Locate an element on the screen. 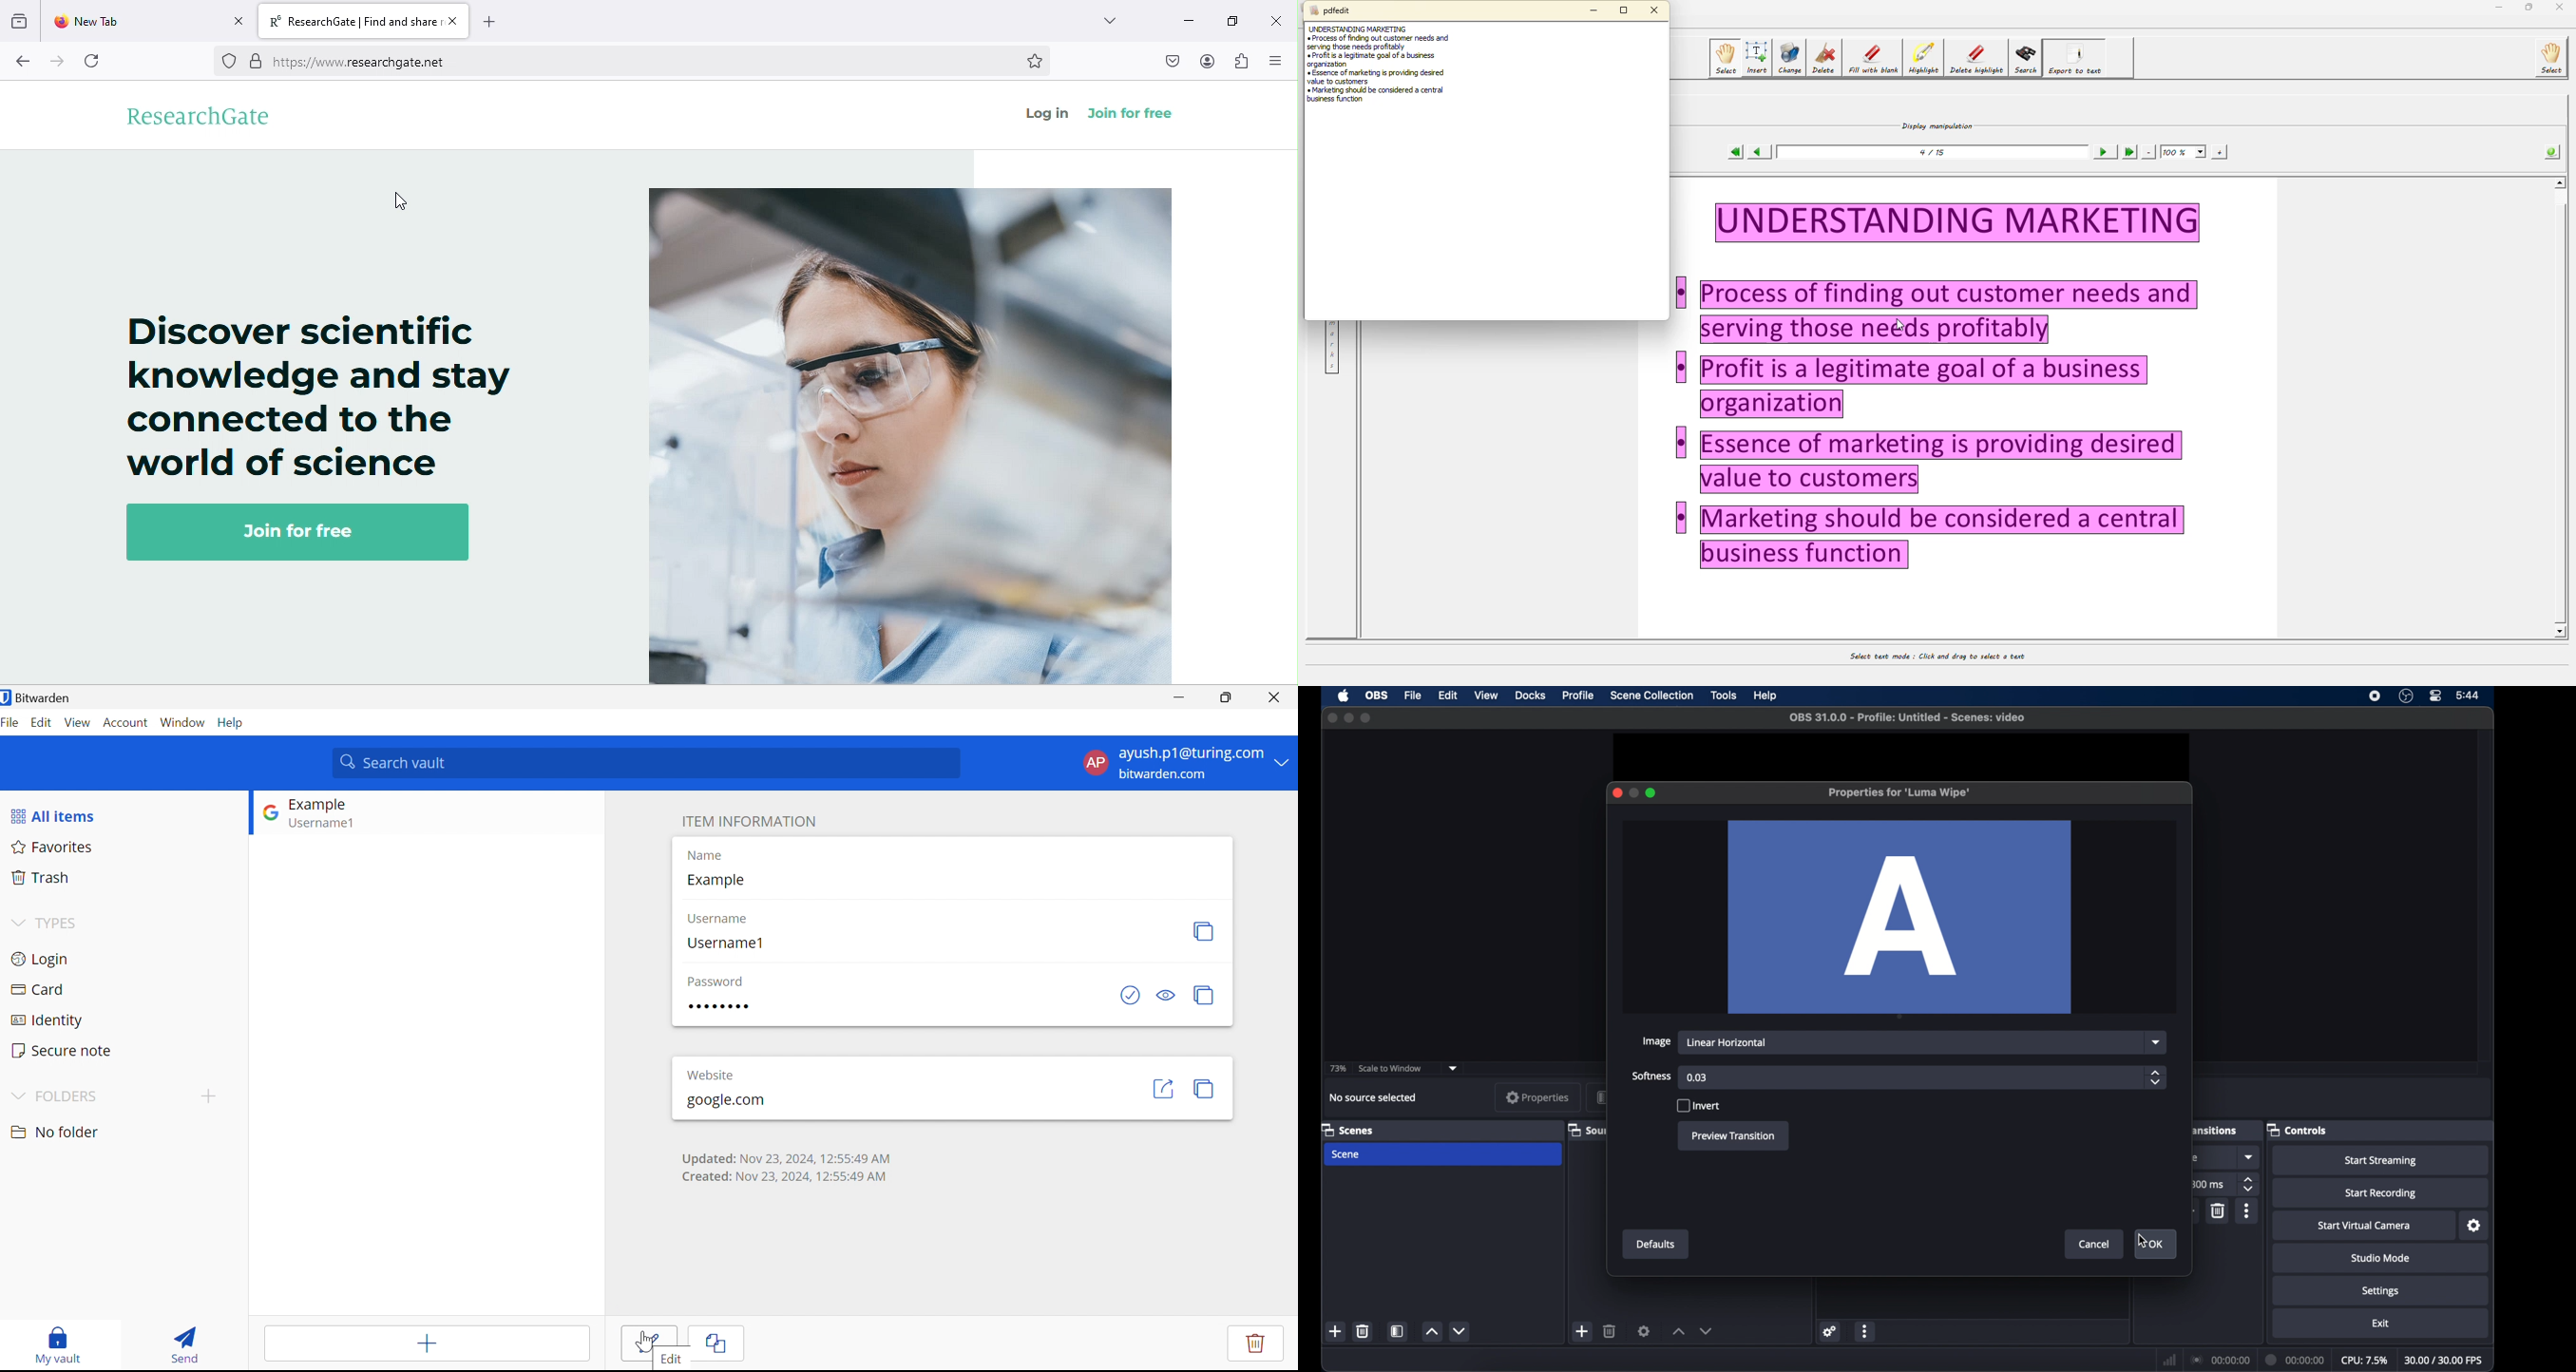 This screenshot has height=1372, width=2576. All items is located at coordinates (54, 815).